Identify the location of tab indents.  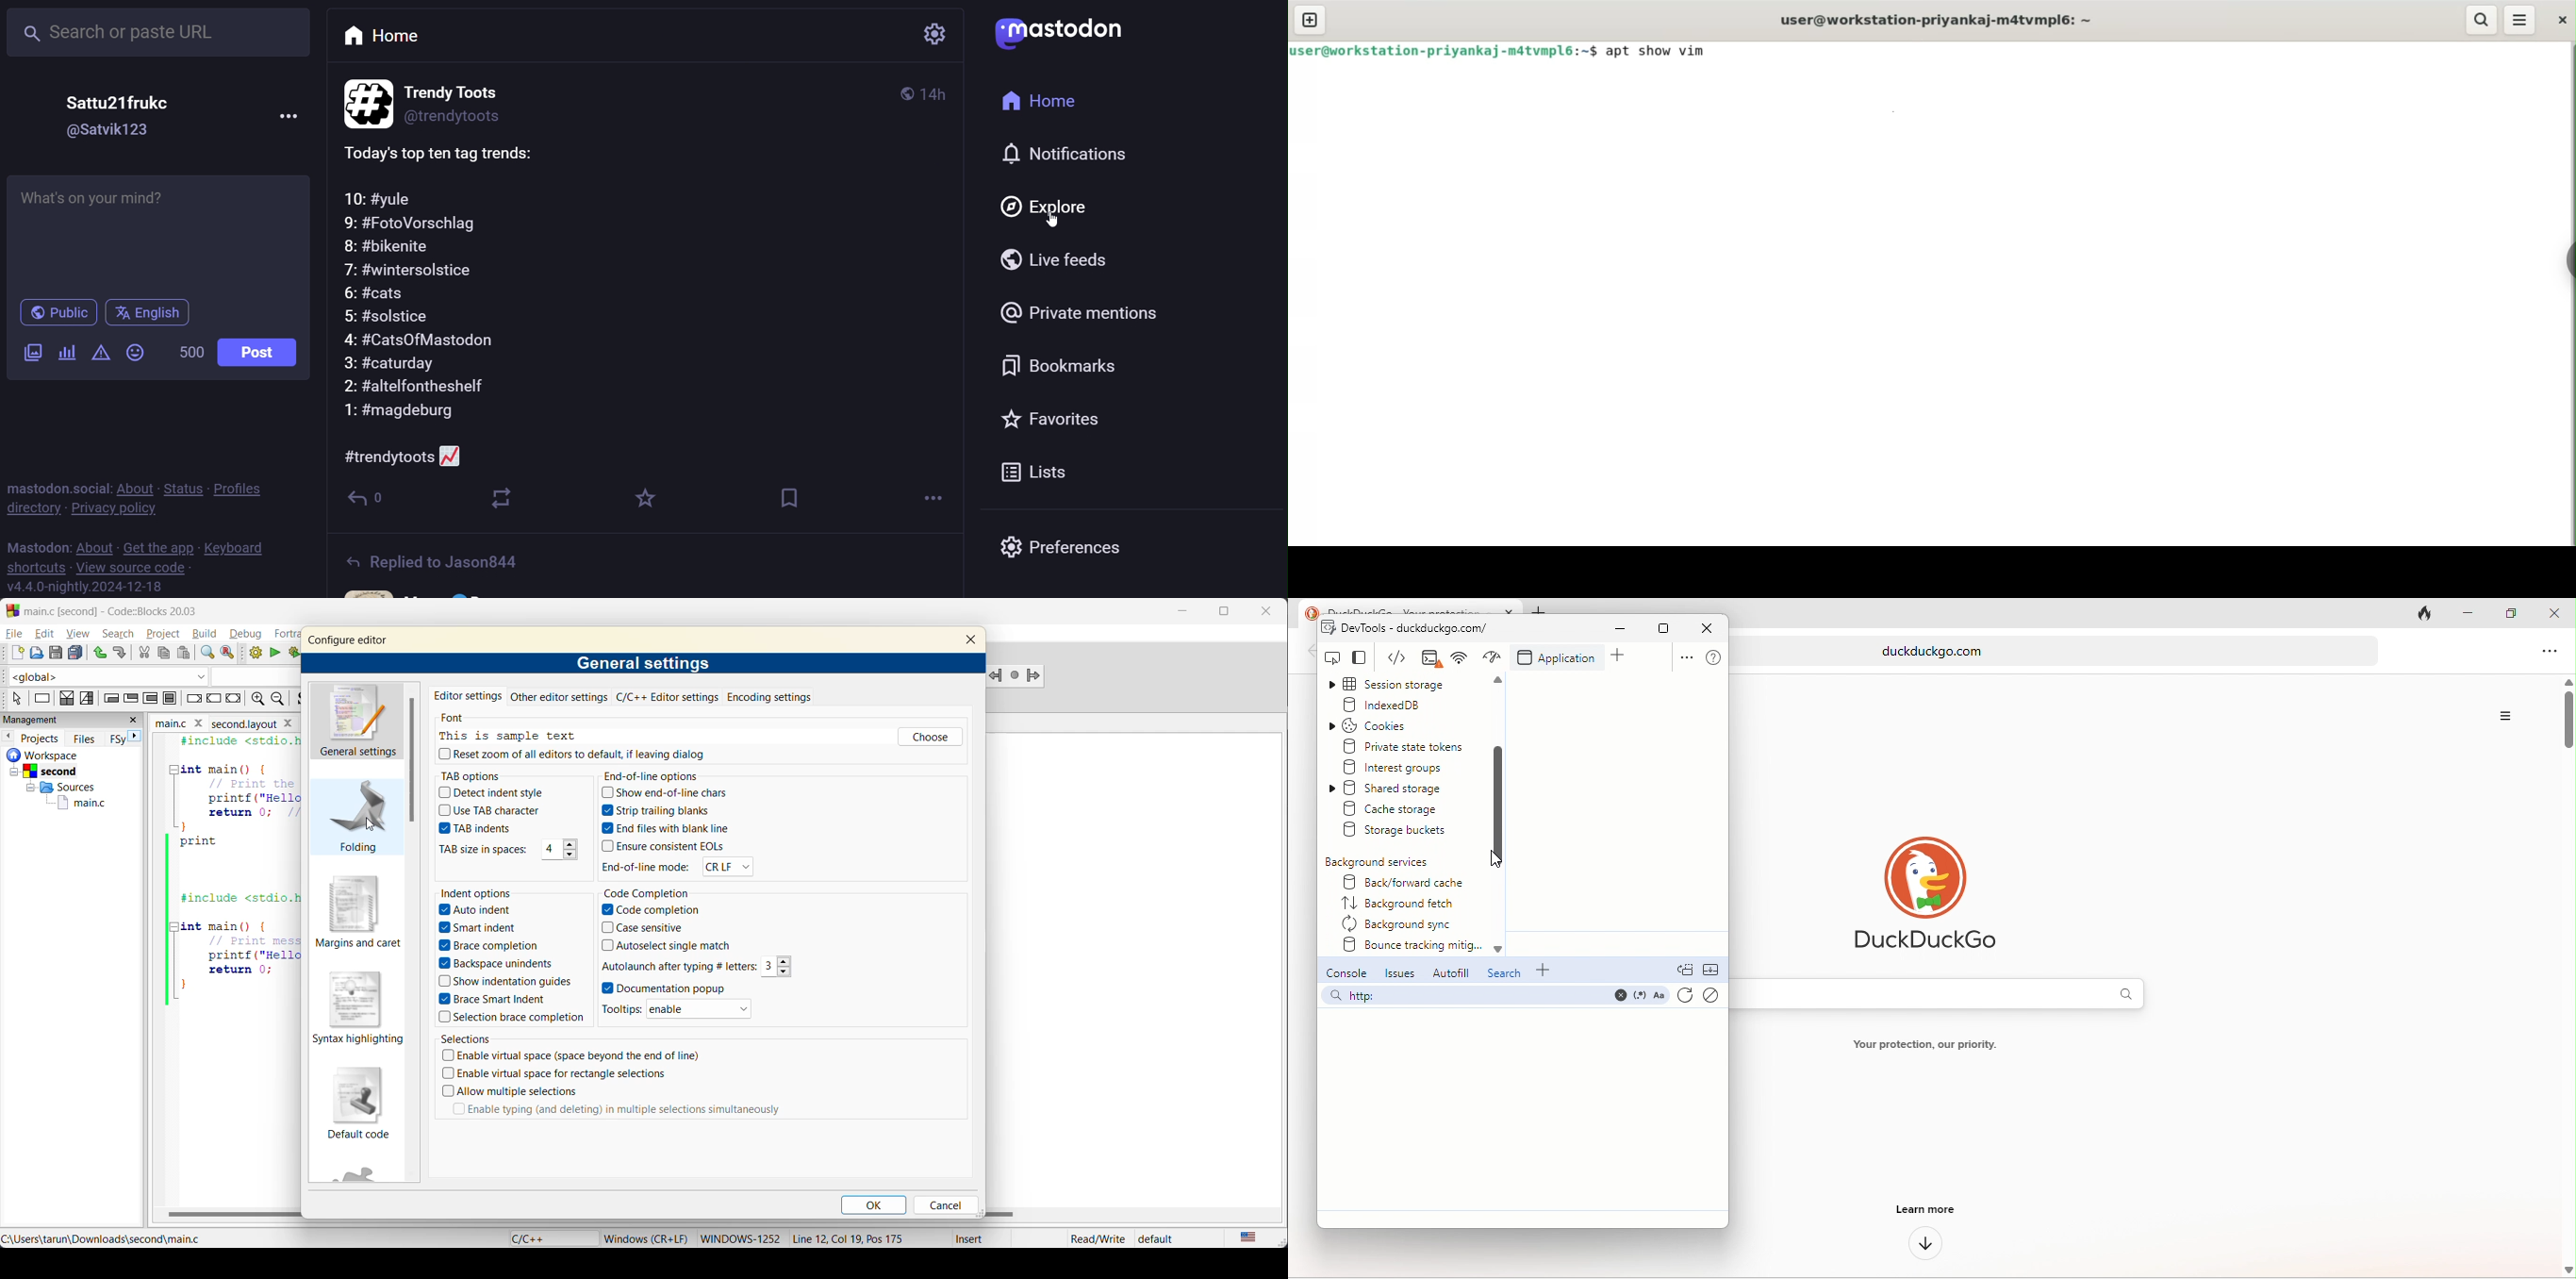
(477, 828).